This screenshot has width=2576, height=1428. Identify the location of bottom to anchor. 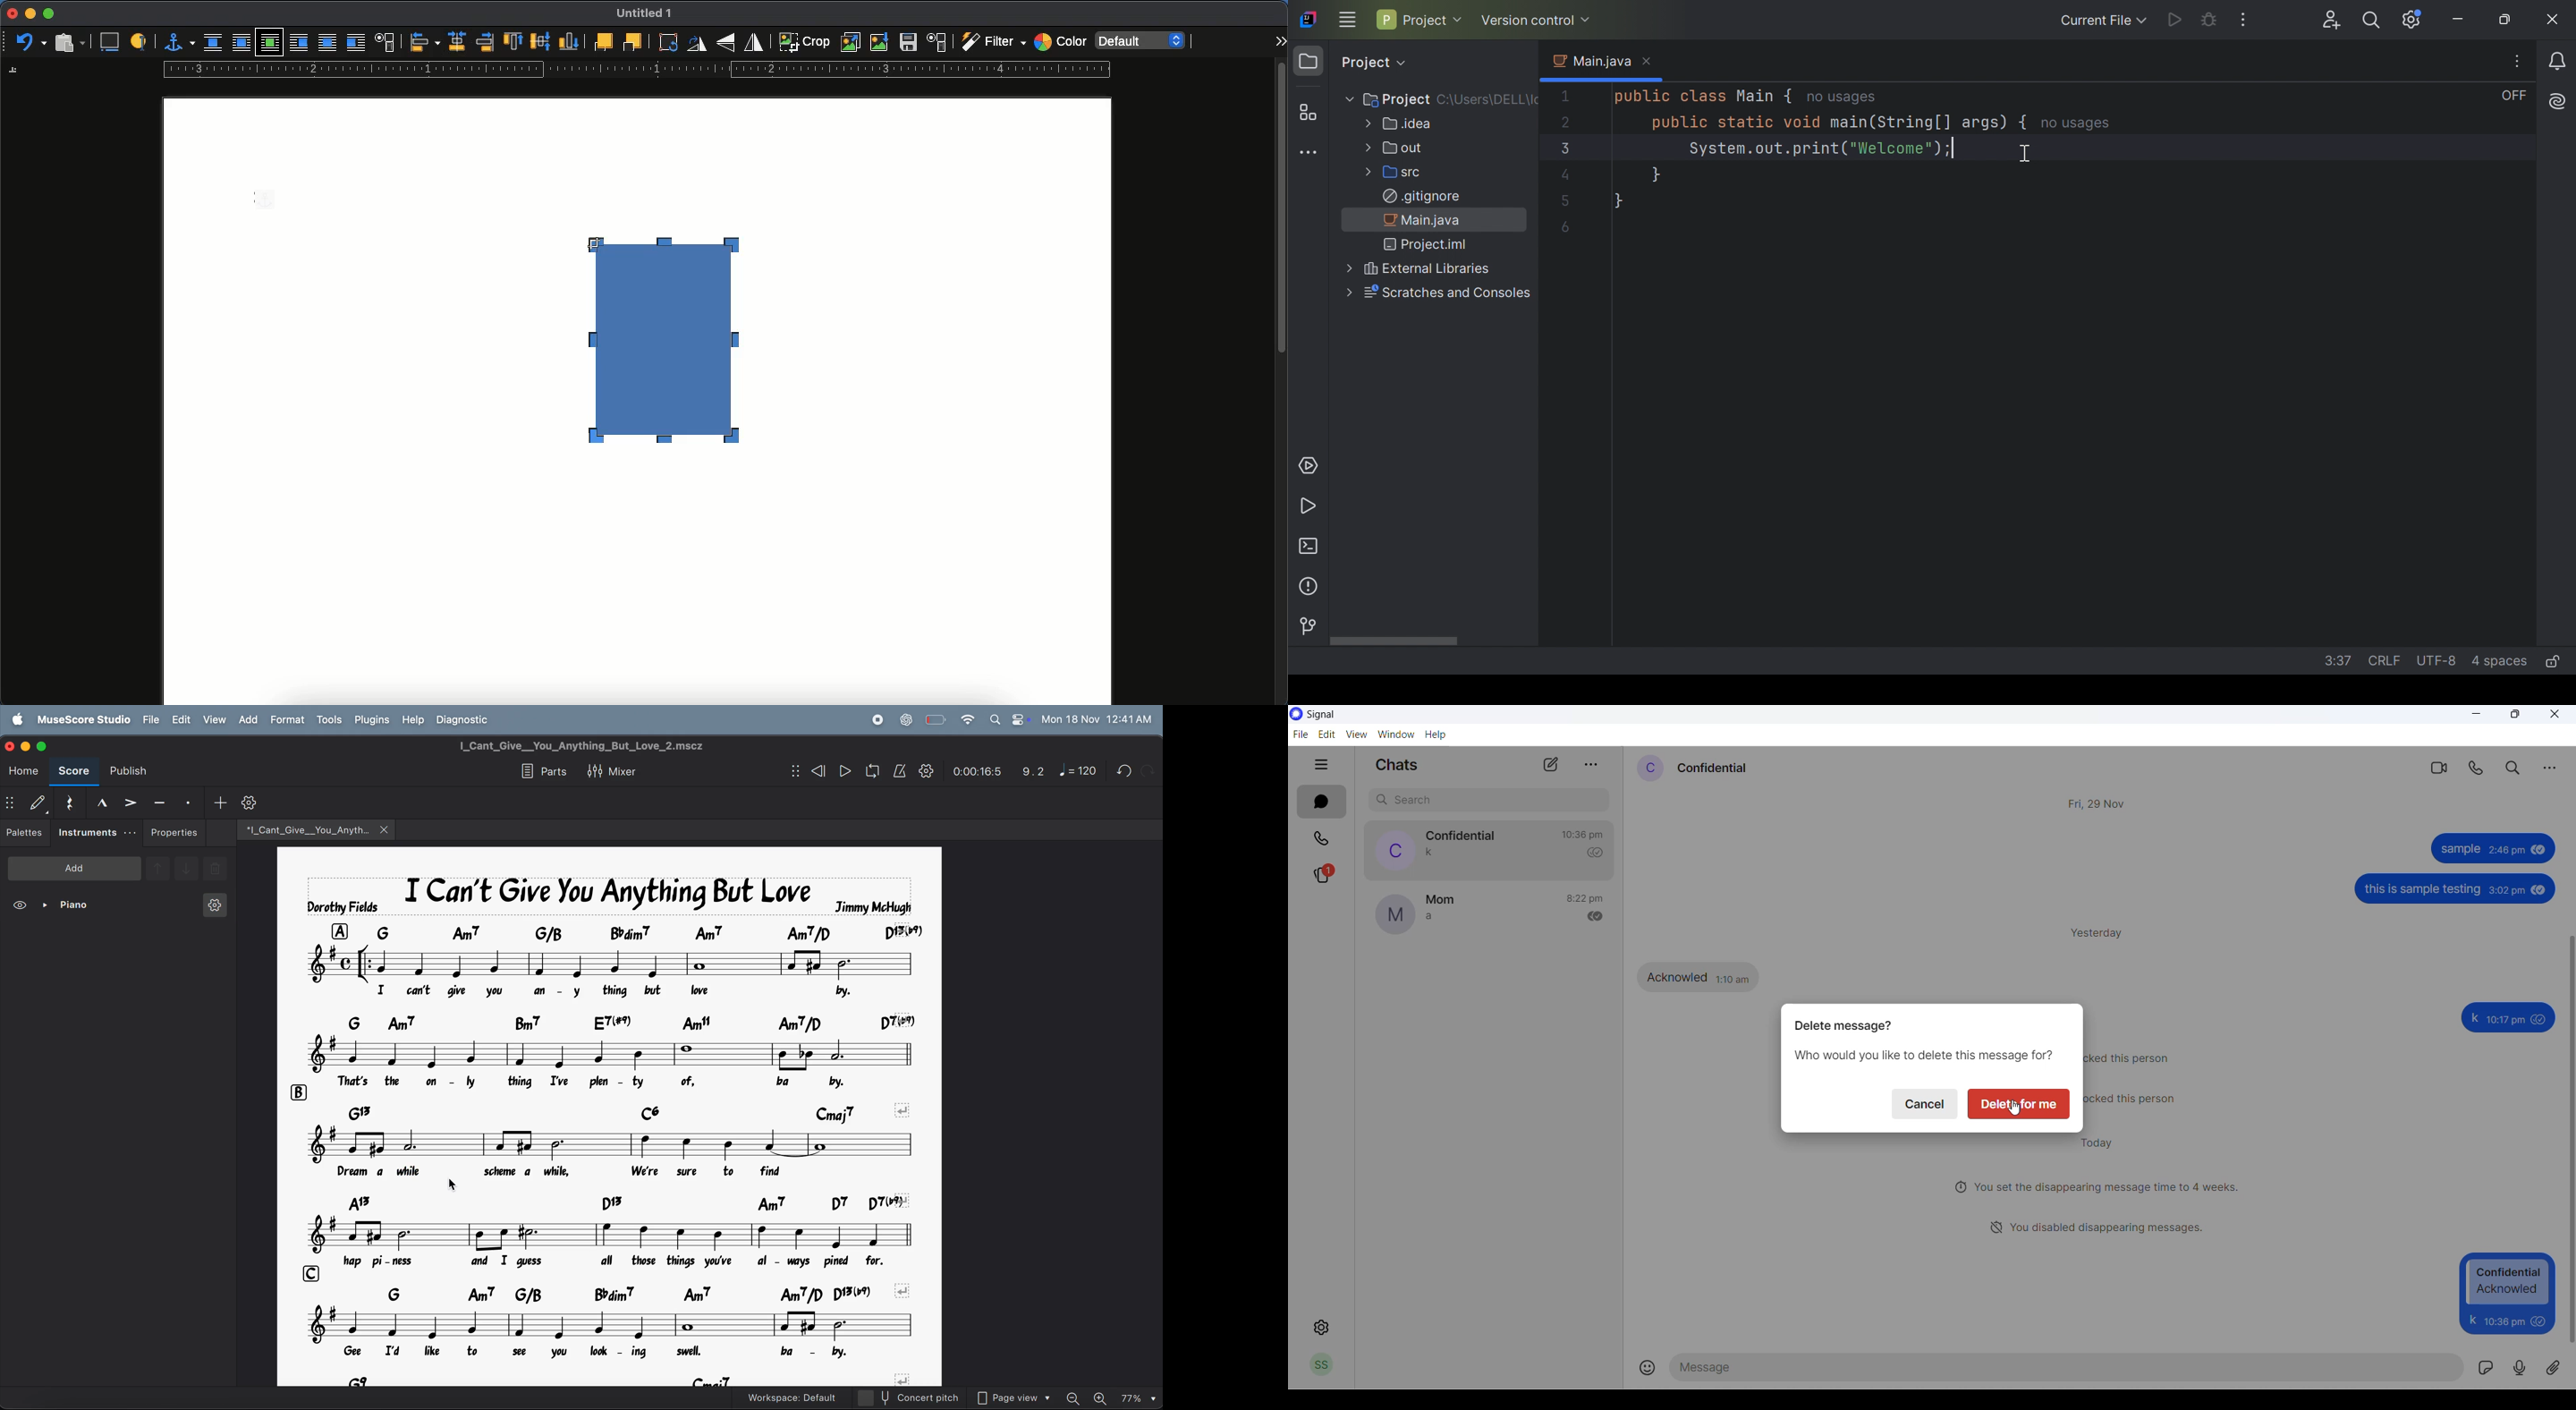
(569, 41).